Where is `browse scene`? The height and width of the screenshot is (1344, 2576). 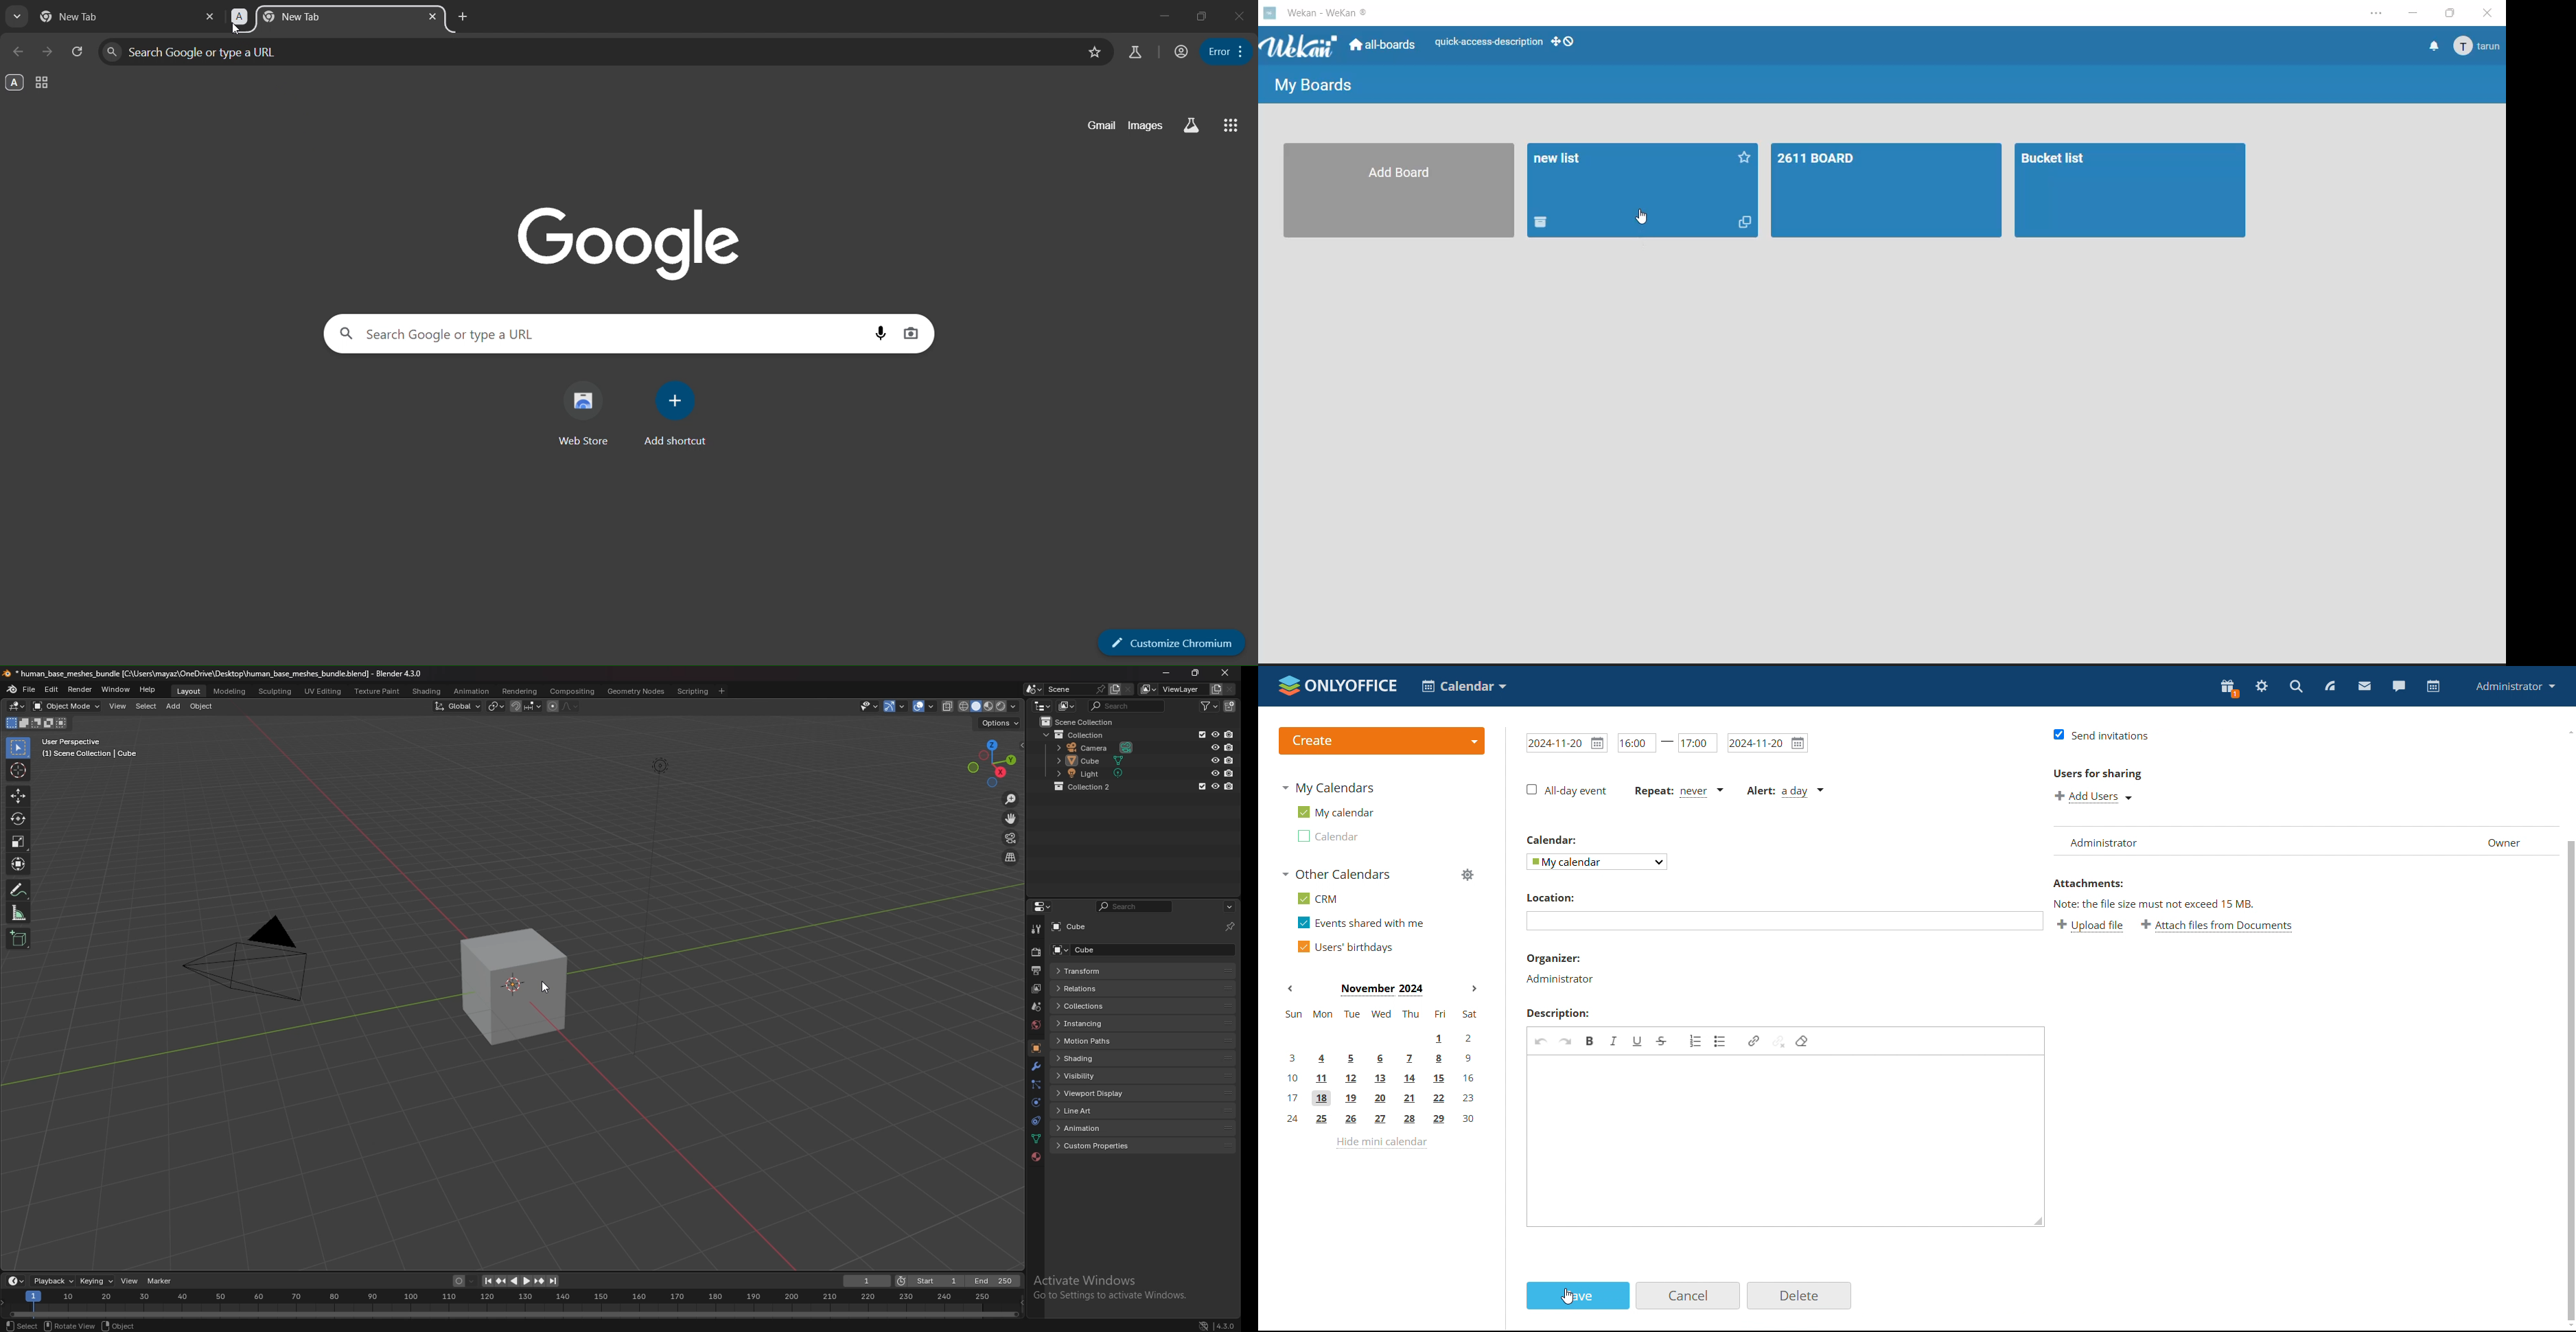 browse scene is located at coordinates (1034, 689).